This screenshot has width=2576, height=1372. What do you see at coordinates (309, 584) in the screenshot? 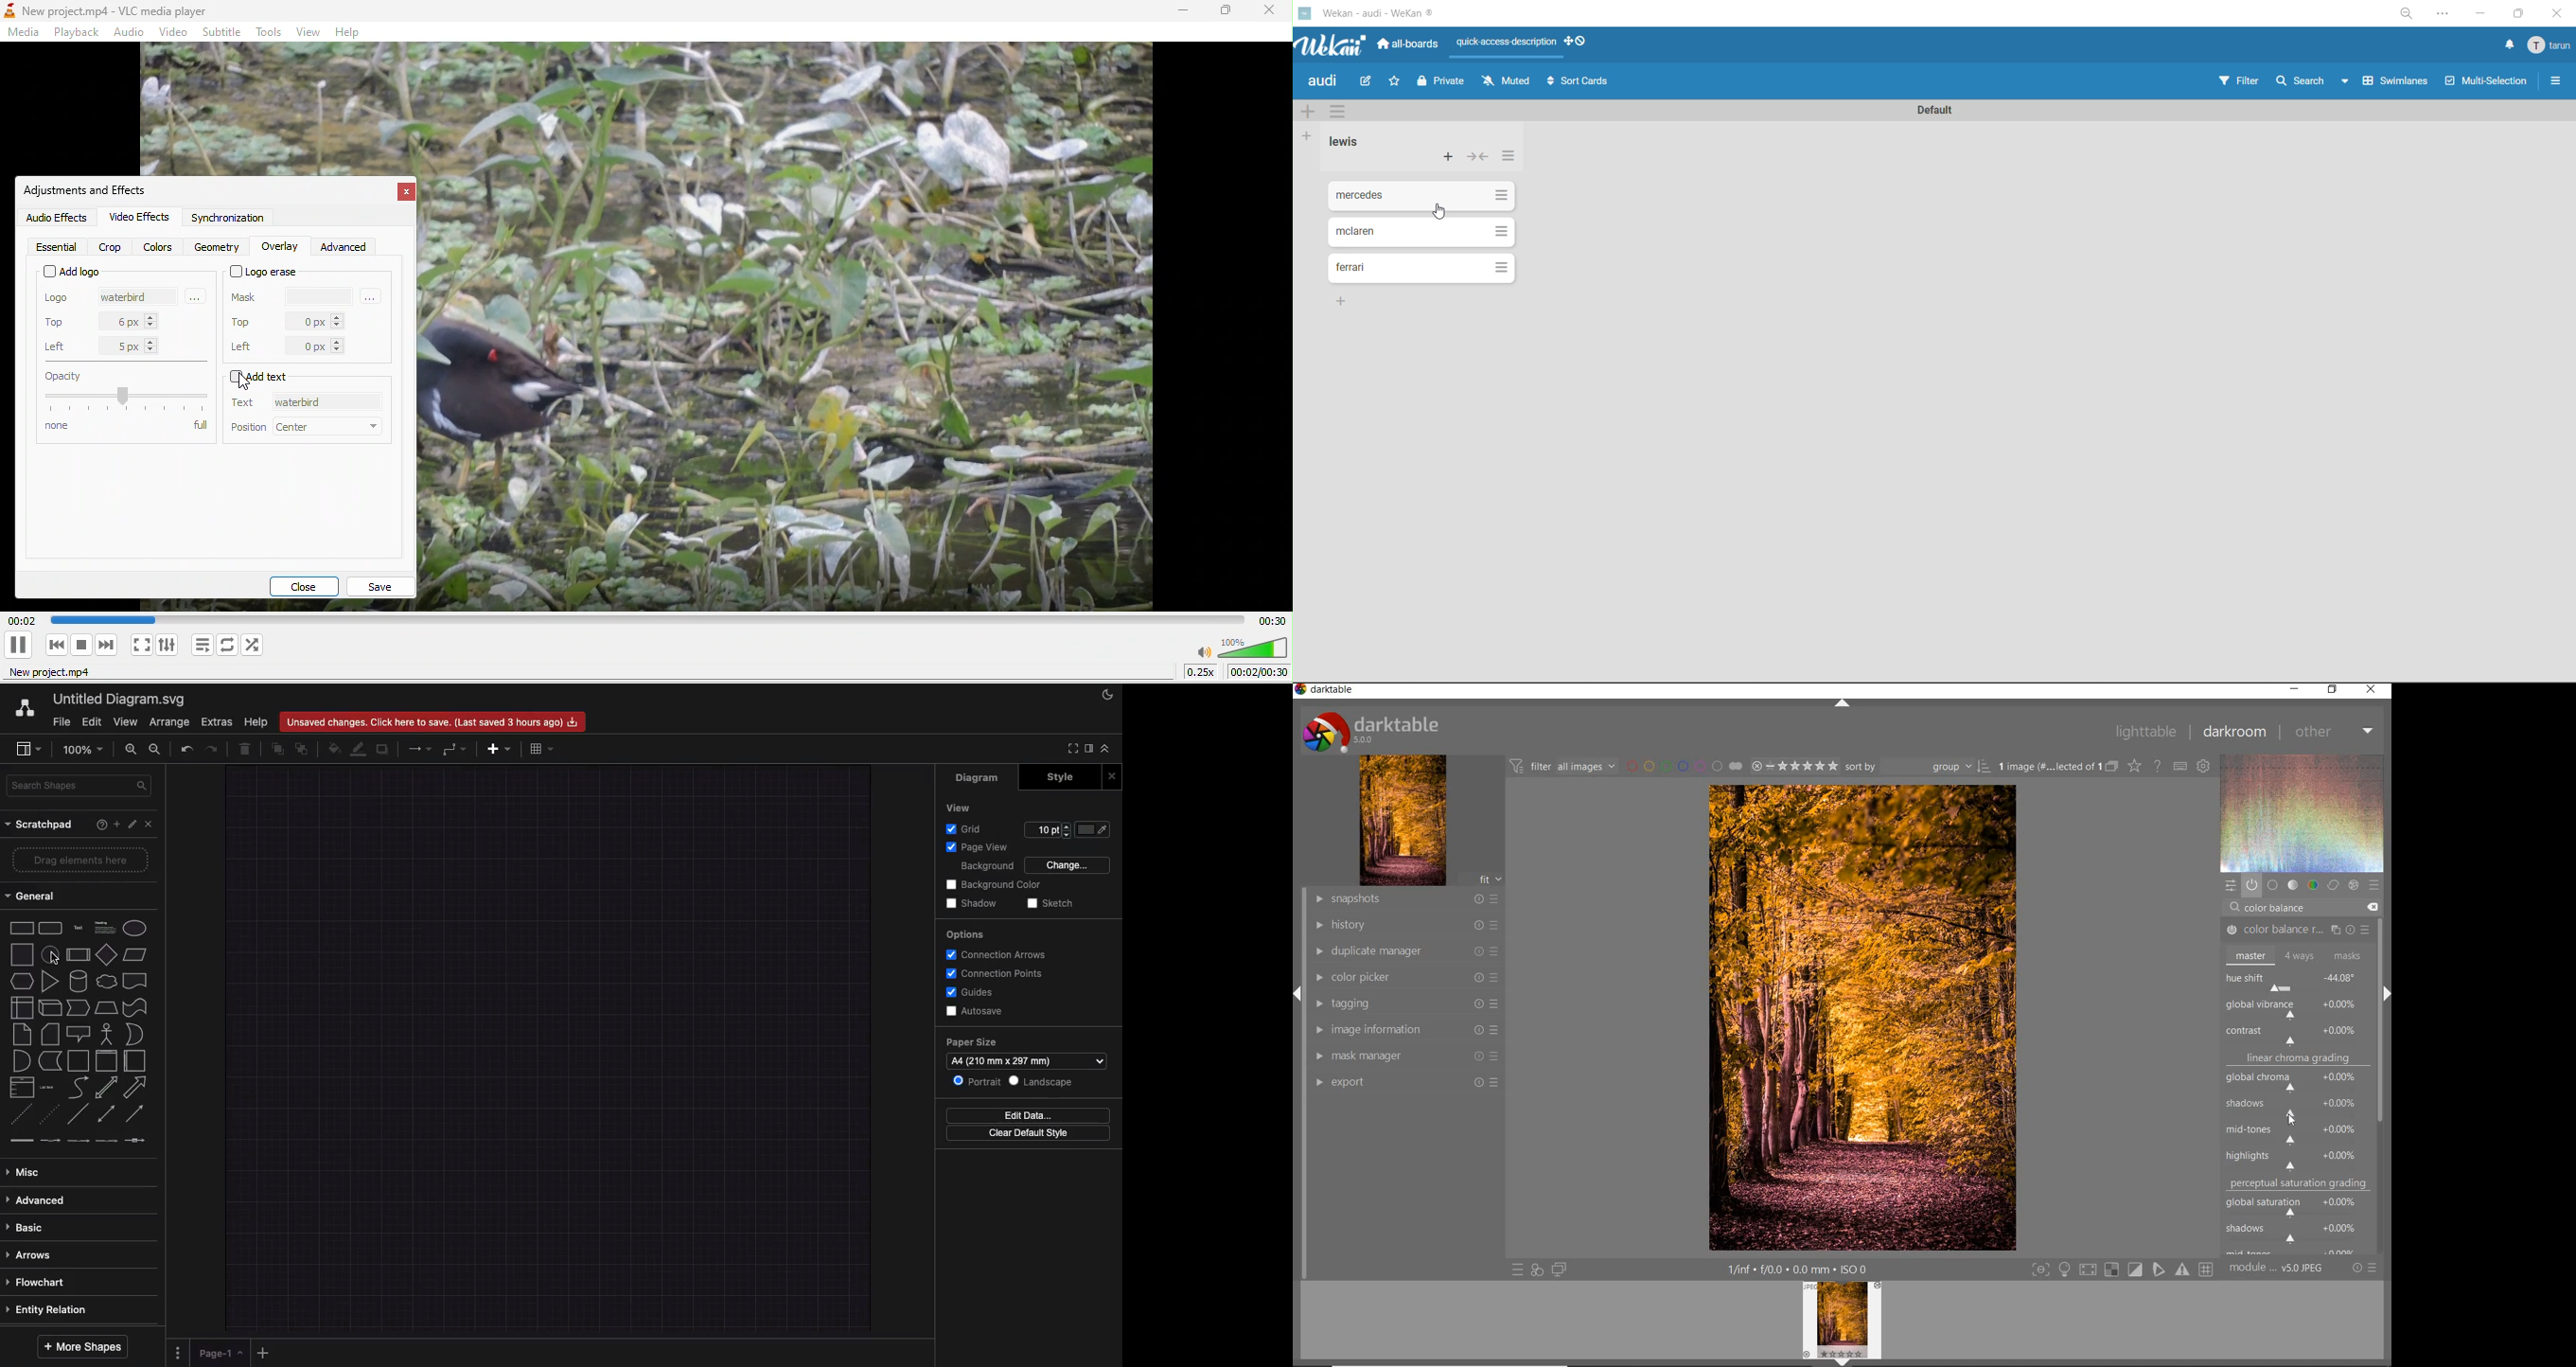
I see `close` at bounding box center [309, 584].